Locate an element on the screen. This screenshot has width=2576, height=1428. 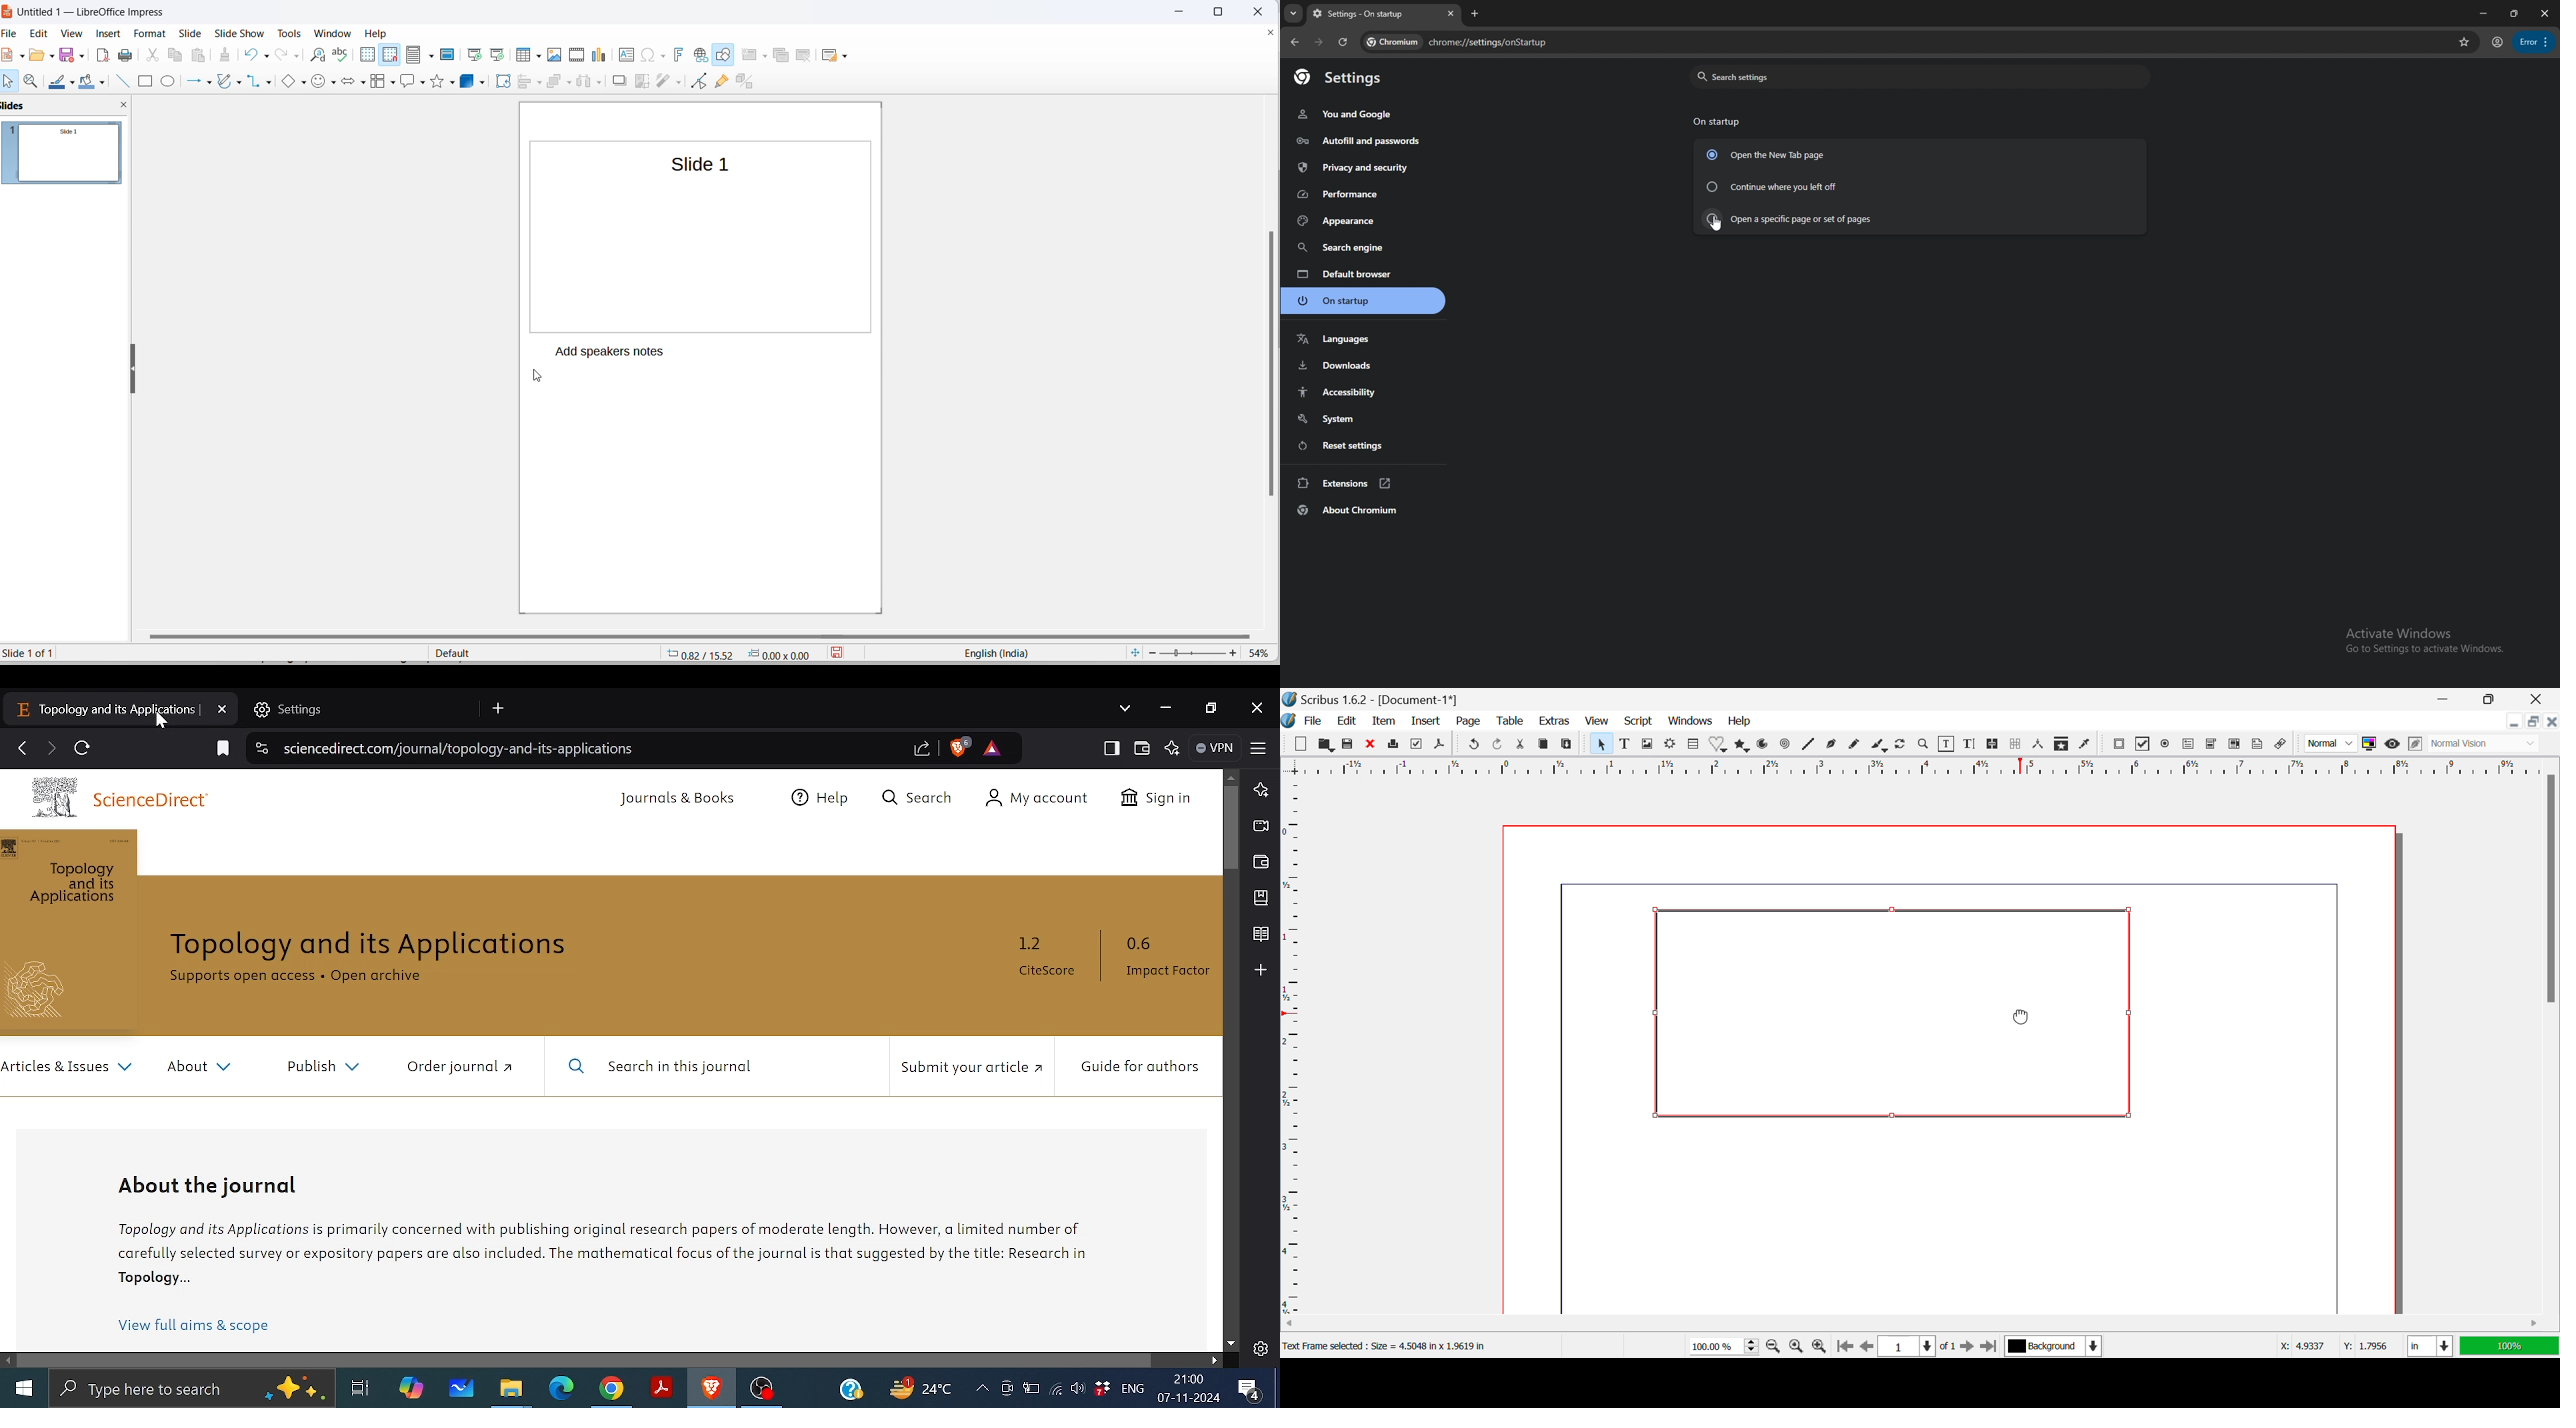
close is located at coordinates (2543, 13).